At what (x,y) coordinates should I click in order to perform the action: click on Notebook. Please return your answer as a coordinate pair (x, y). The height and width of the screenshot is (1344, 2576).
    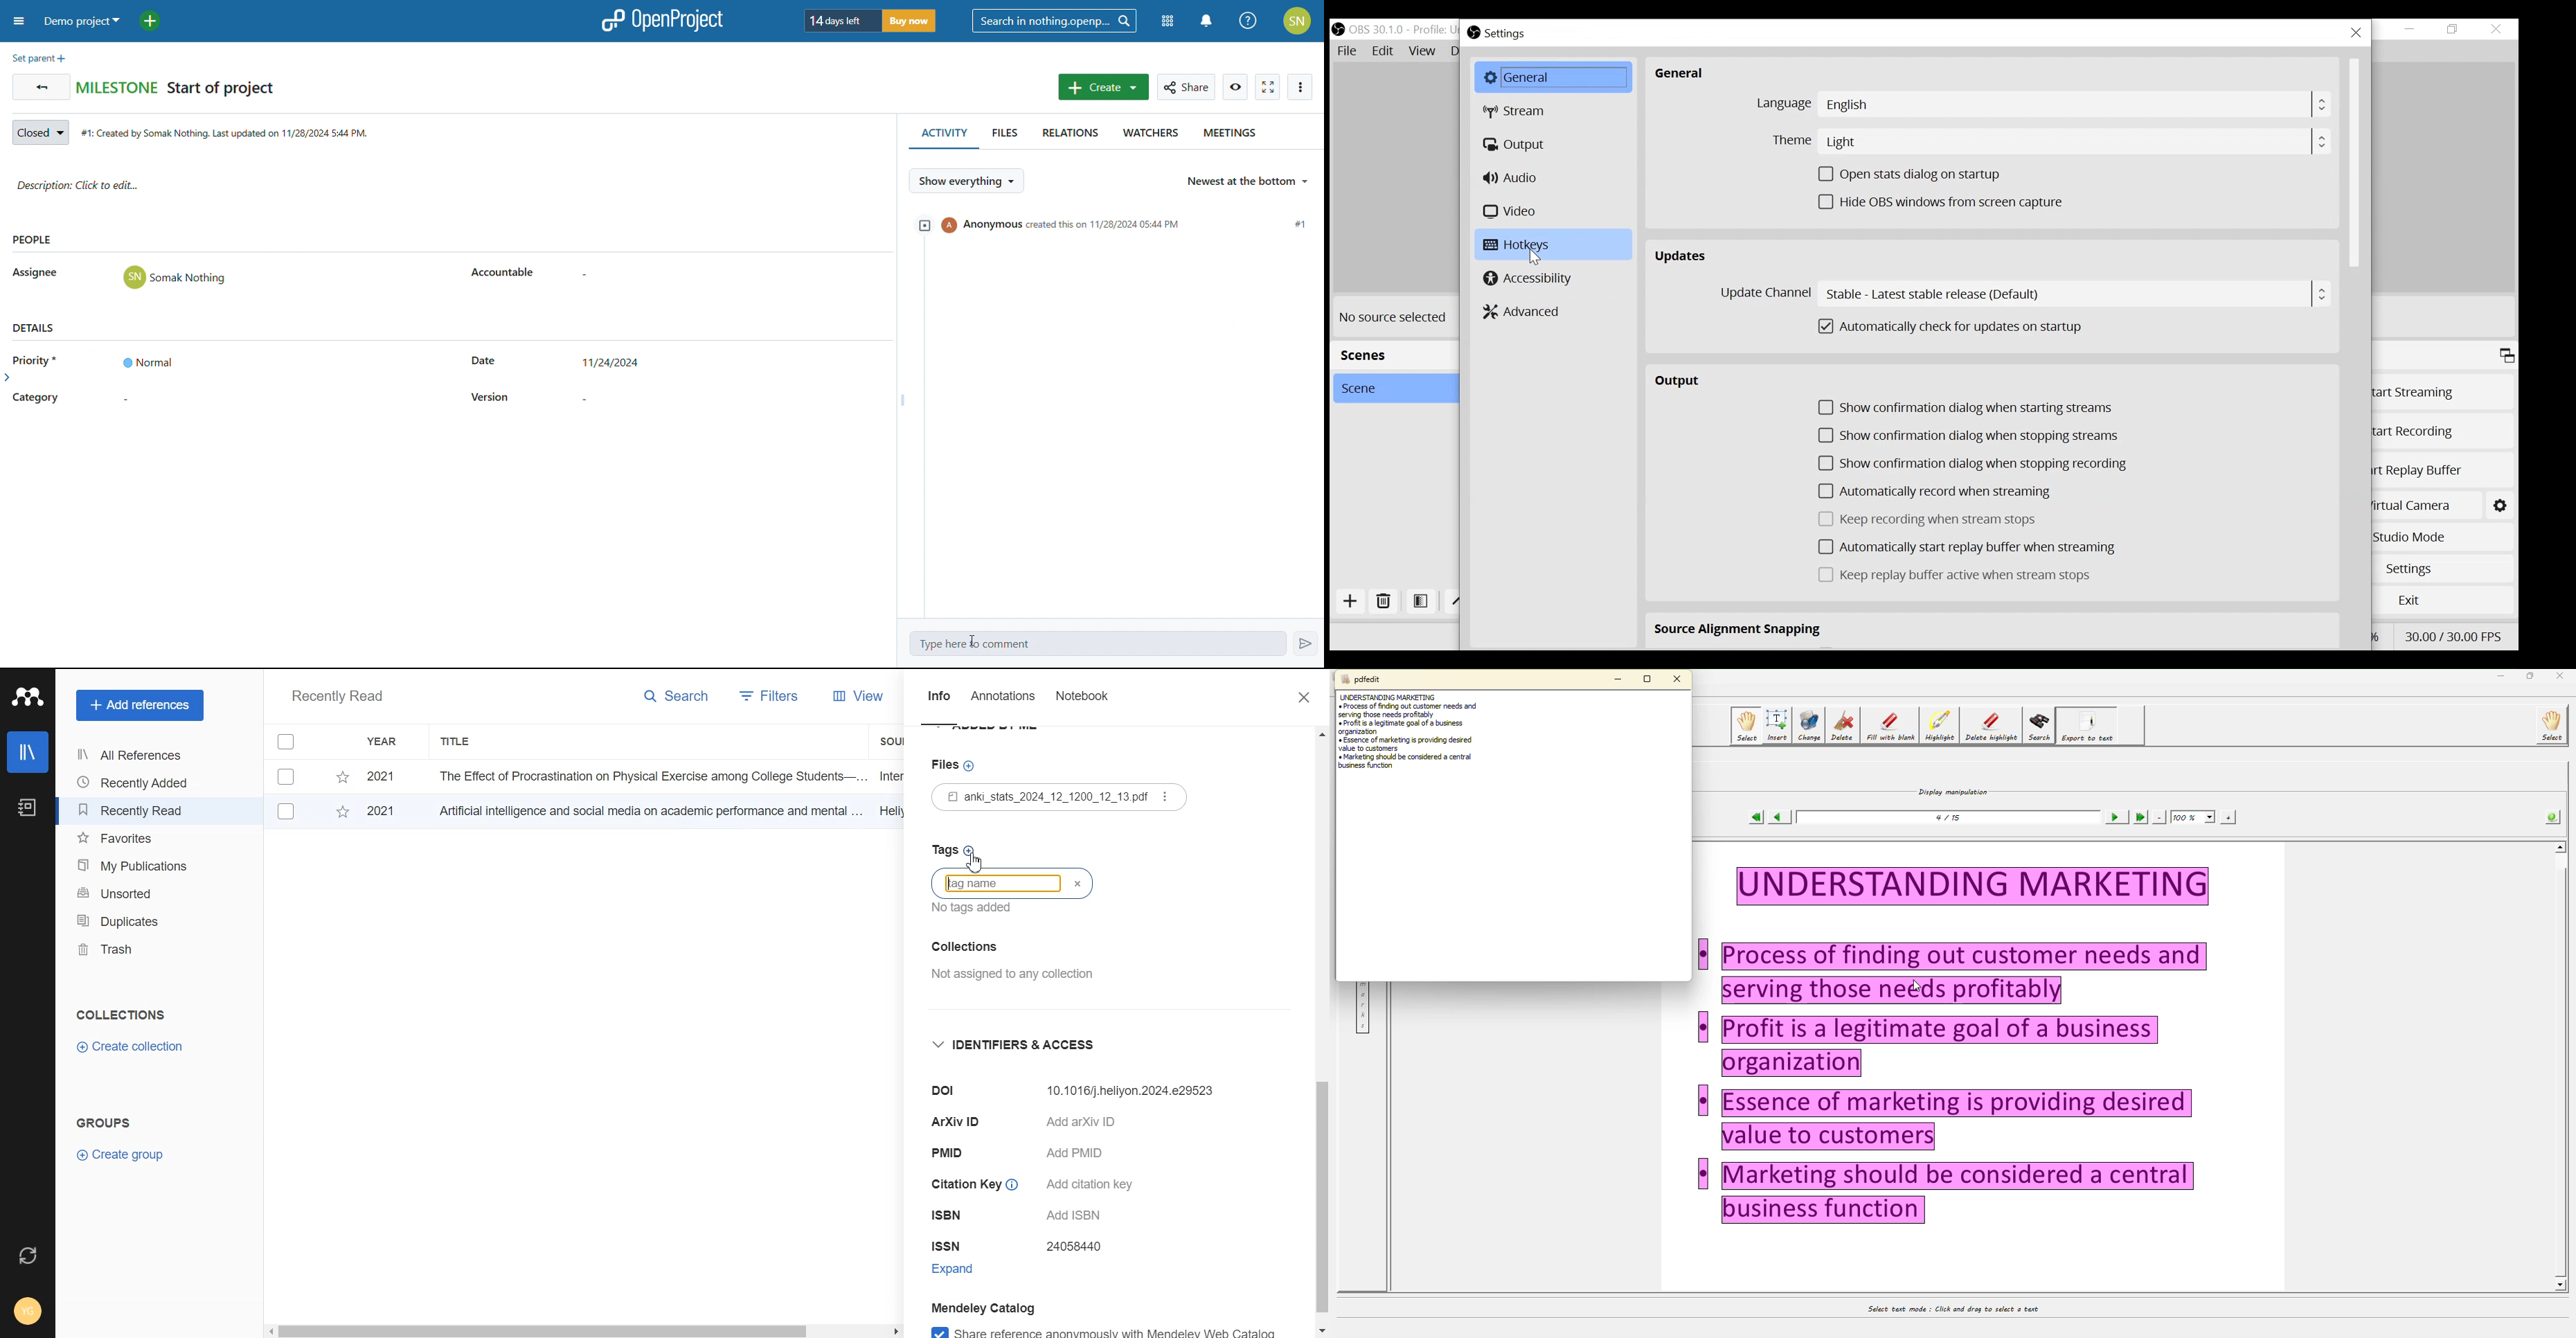
    Looking at the image, I should click on (1082, 699).